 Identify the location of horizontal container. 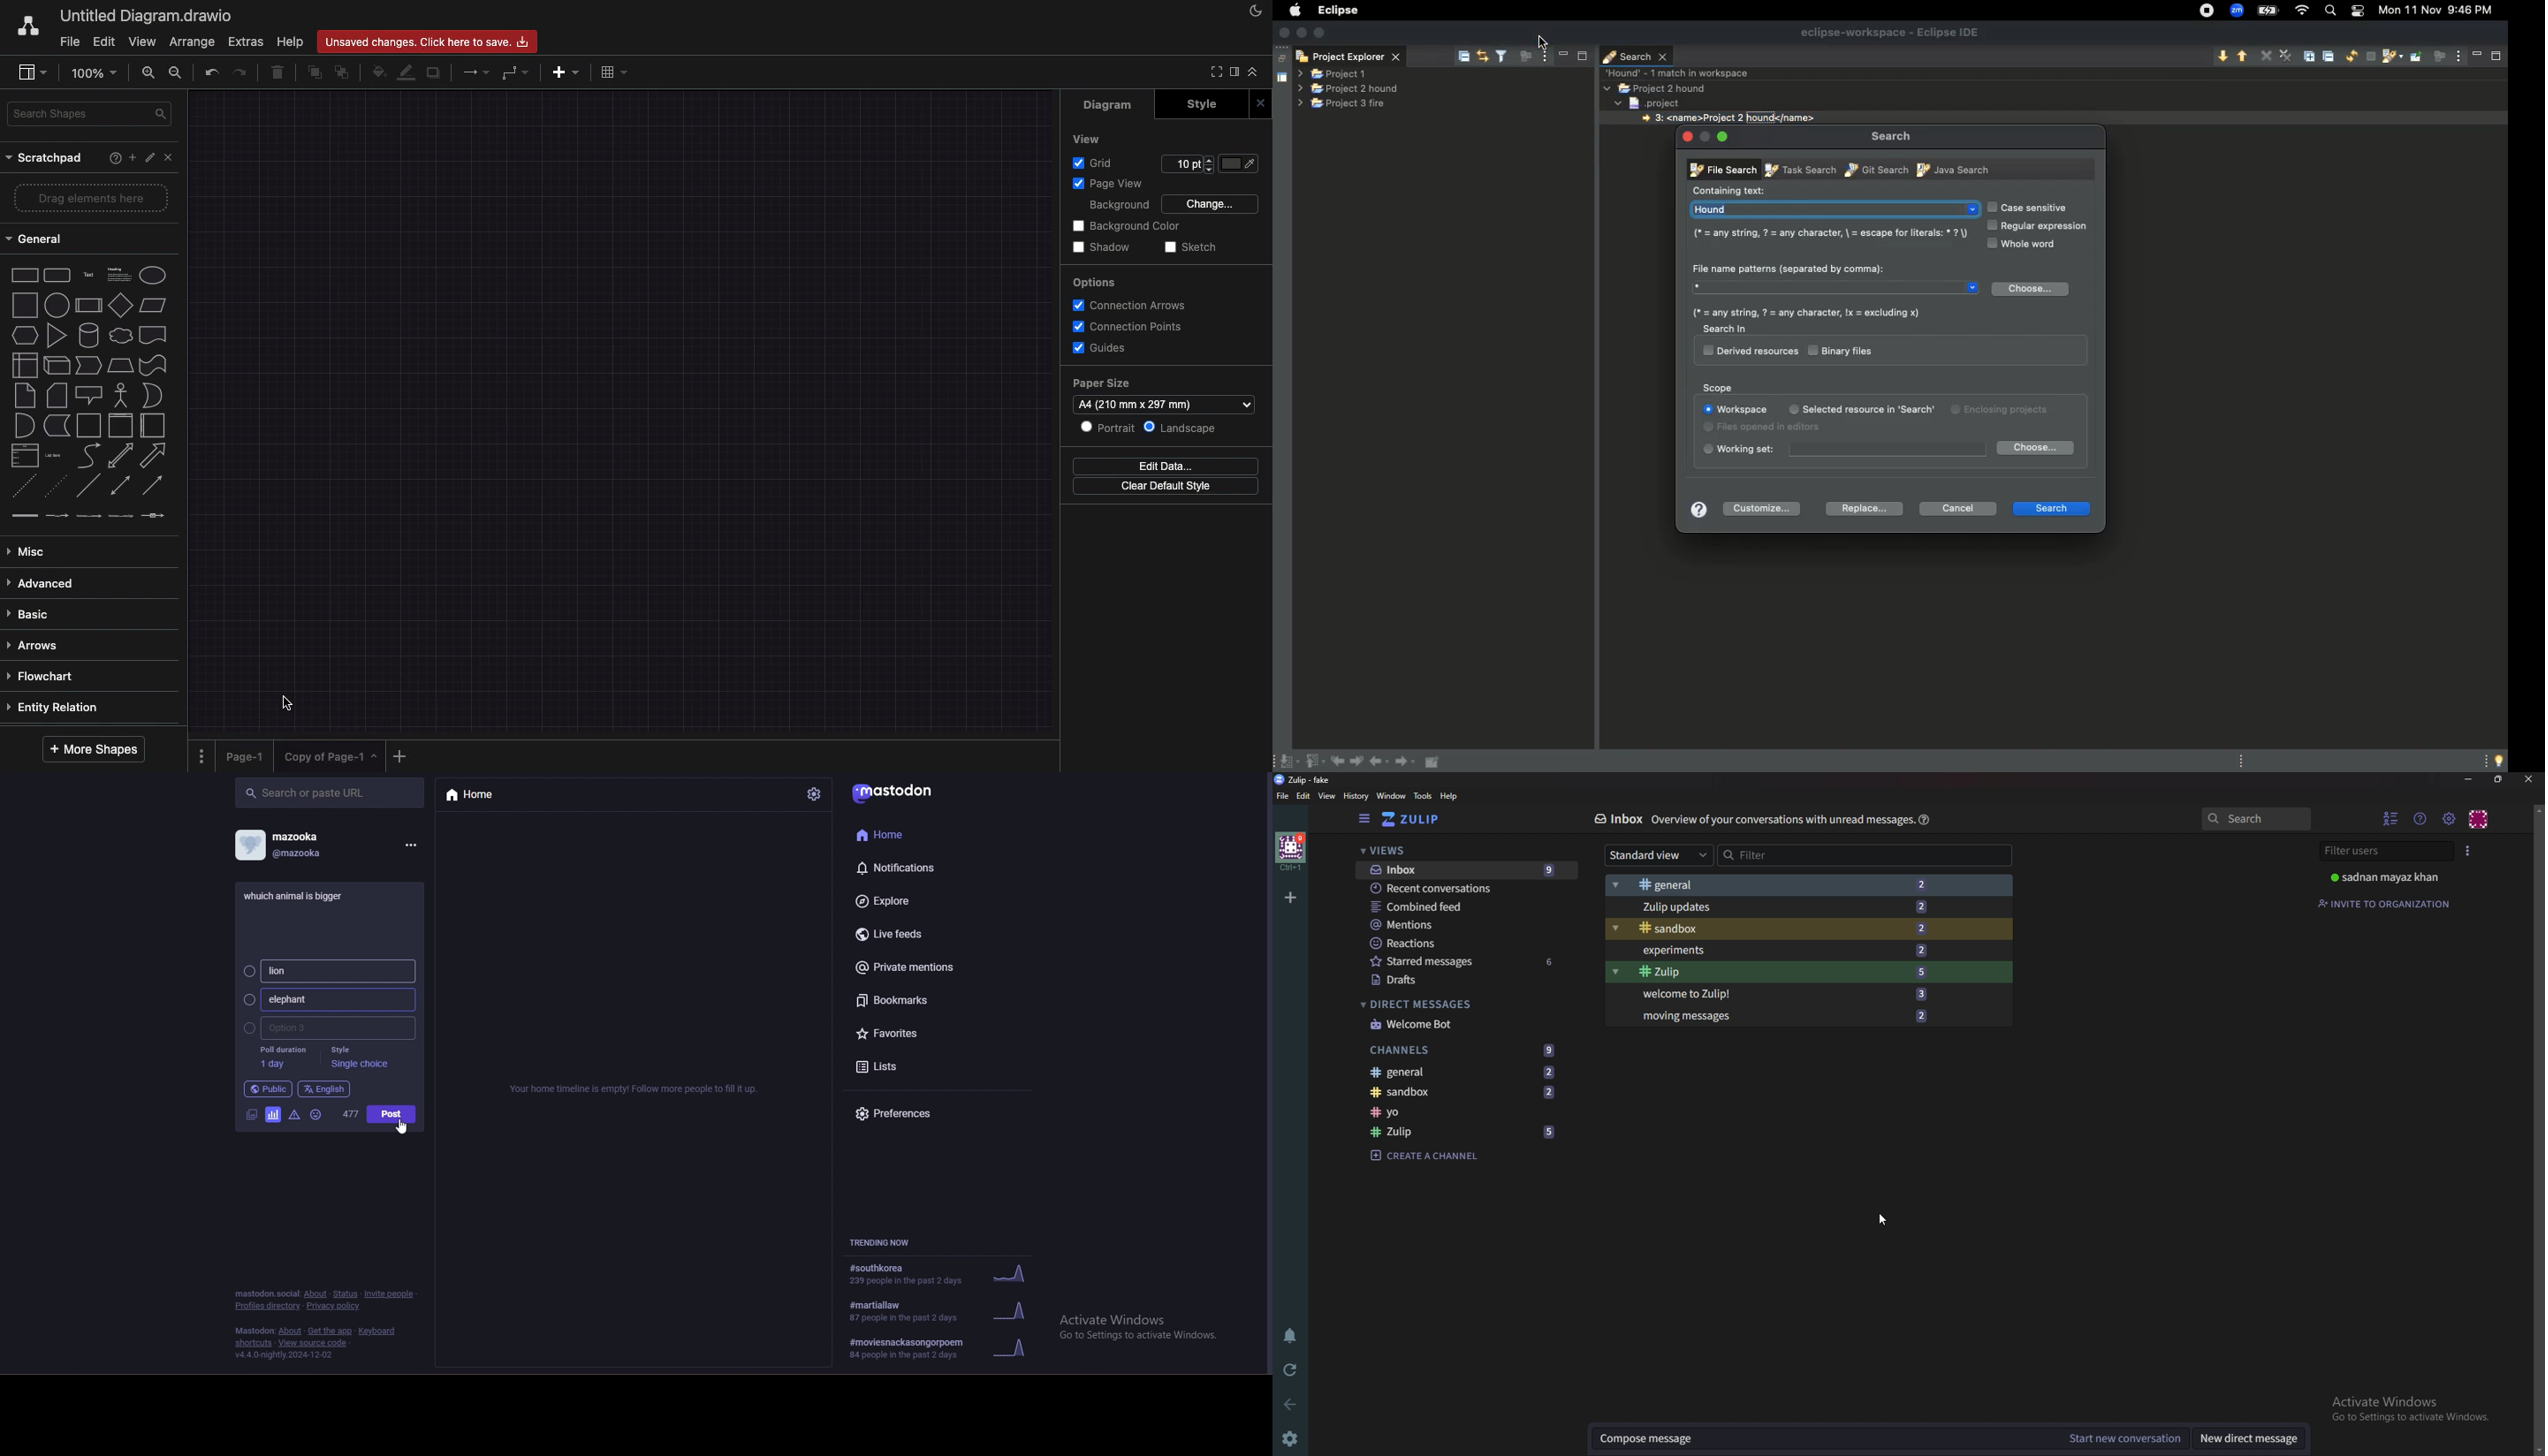
(154, 425).